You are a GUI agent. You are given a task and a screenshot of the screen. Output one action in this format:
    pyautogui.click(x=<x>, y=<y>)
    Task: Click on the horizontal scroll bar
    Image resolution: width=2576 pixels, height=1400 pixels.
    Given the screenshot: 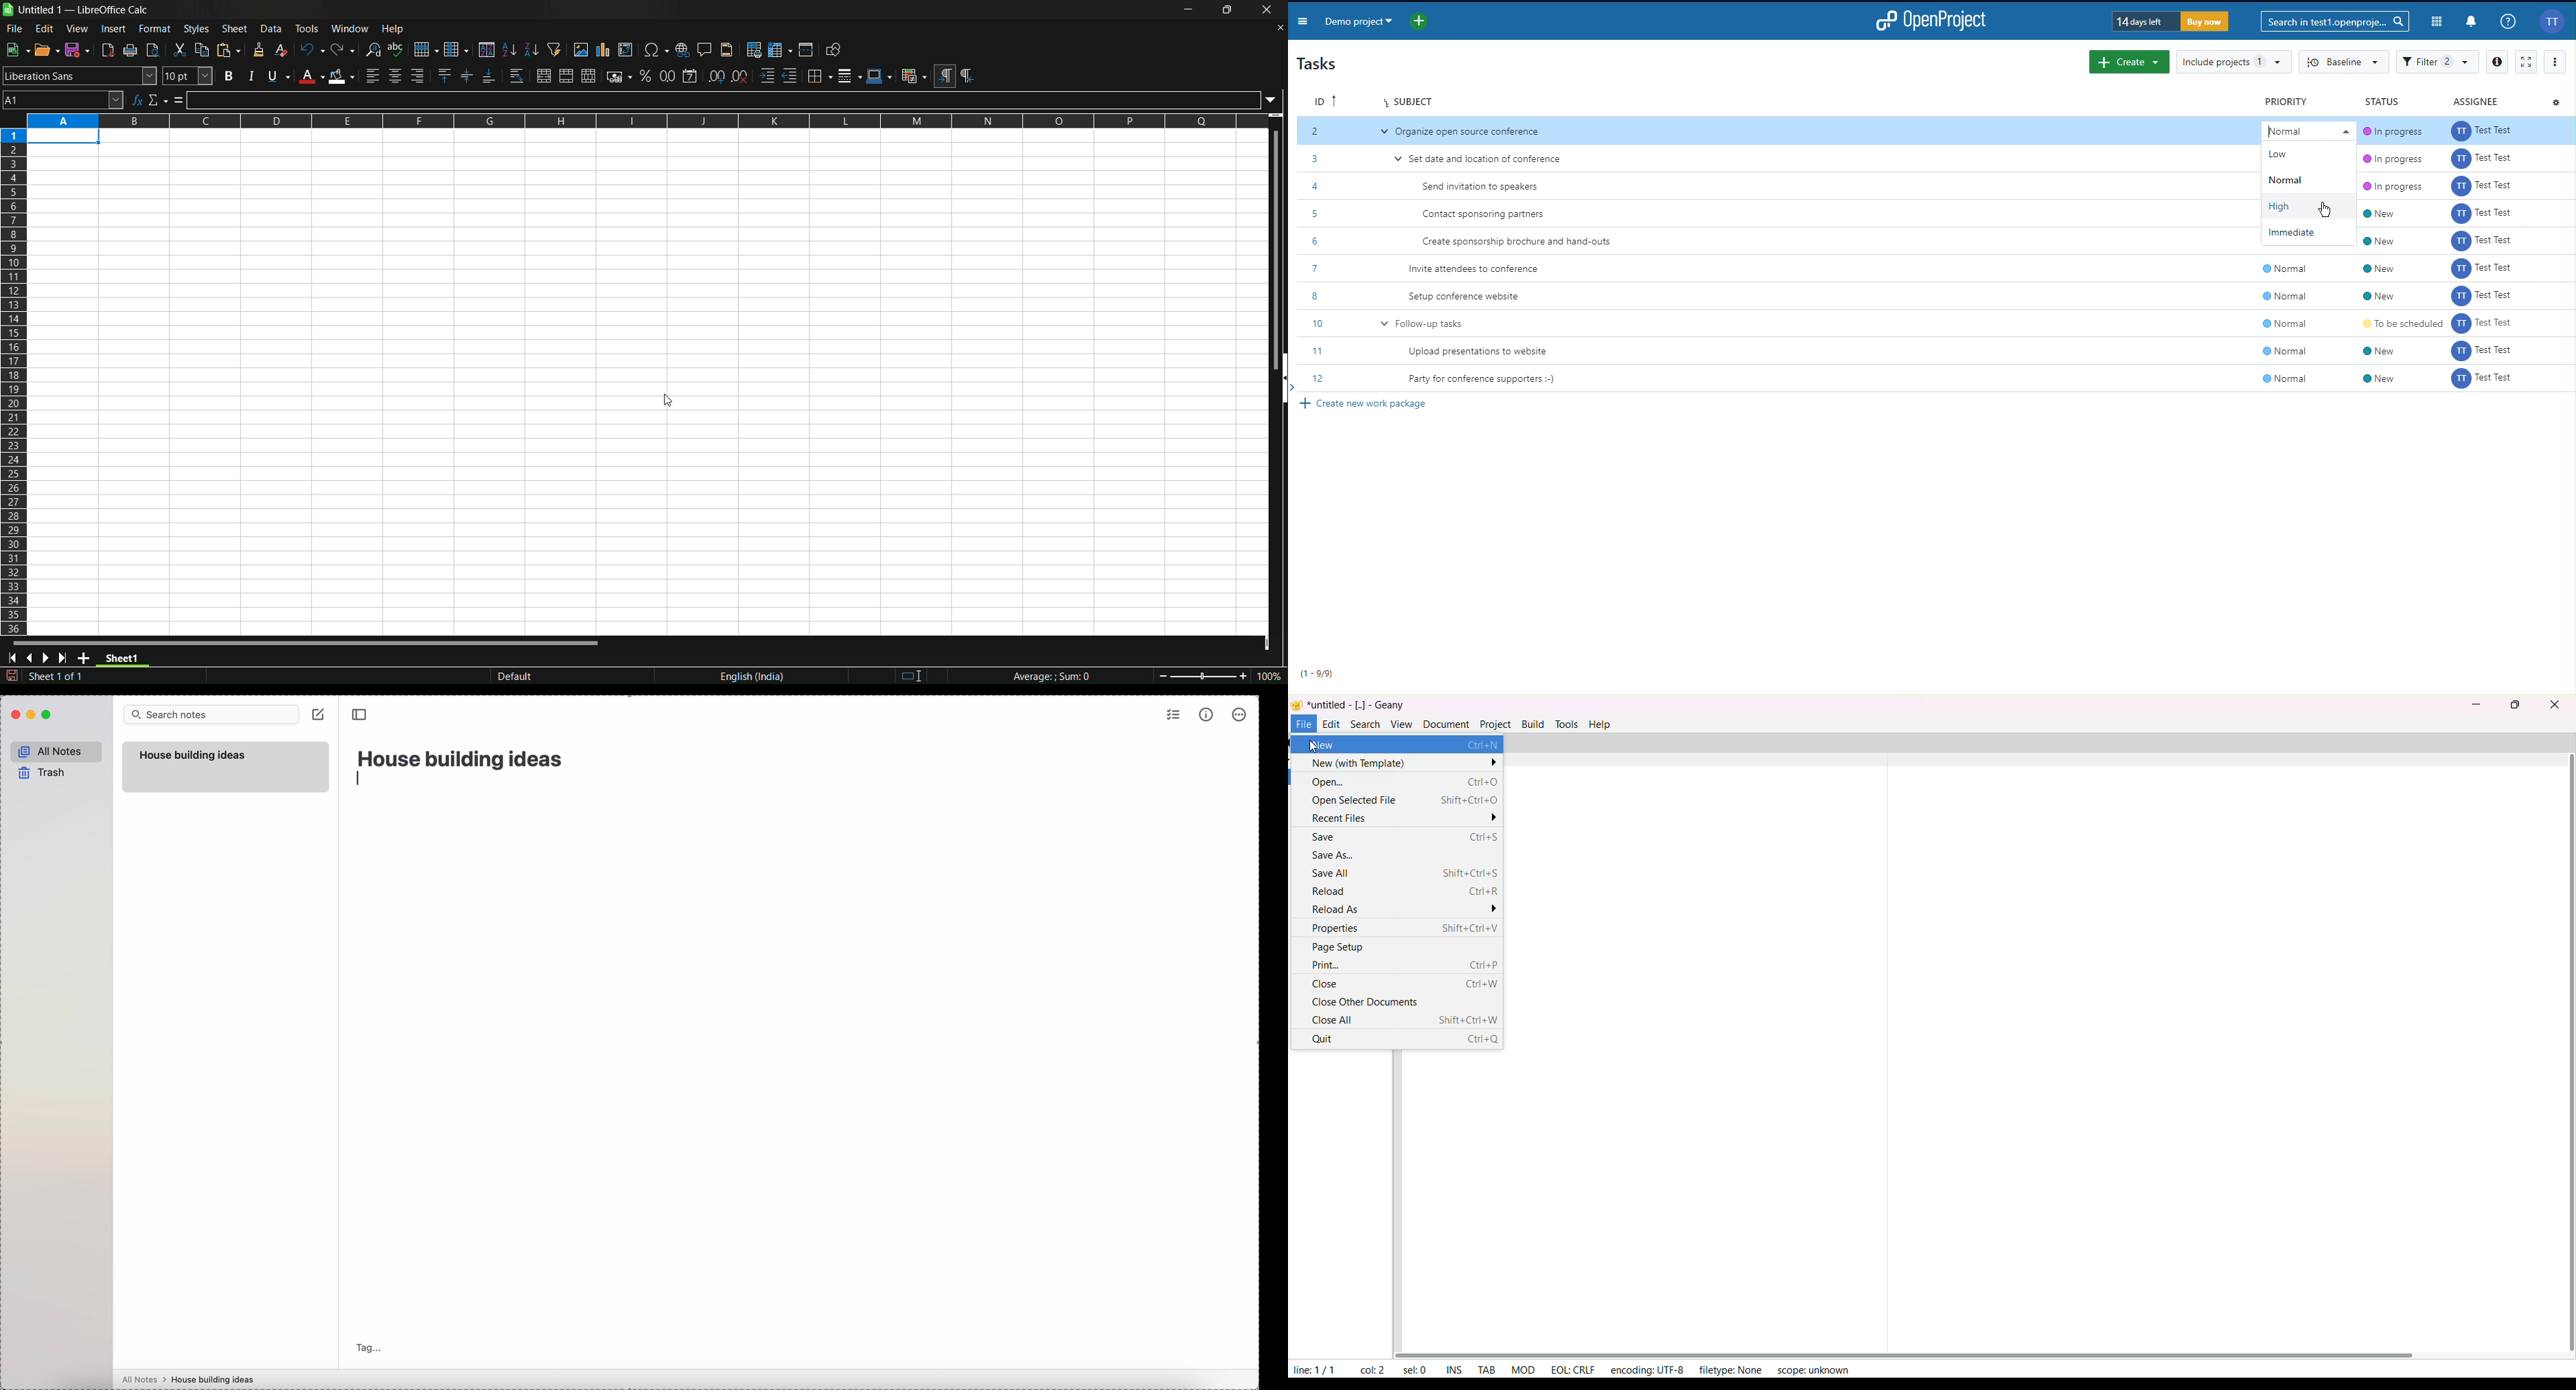 What is the action you would take?
    pyautogui.click(x=307, y=641)
    